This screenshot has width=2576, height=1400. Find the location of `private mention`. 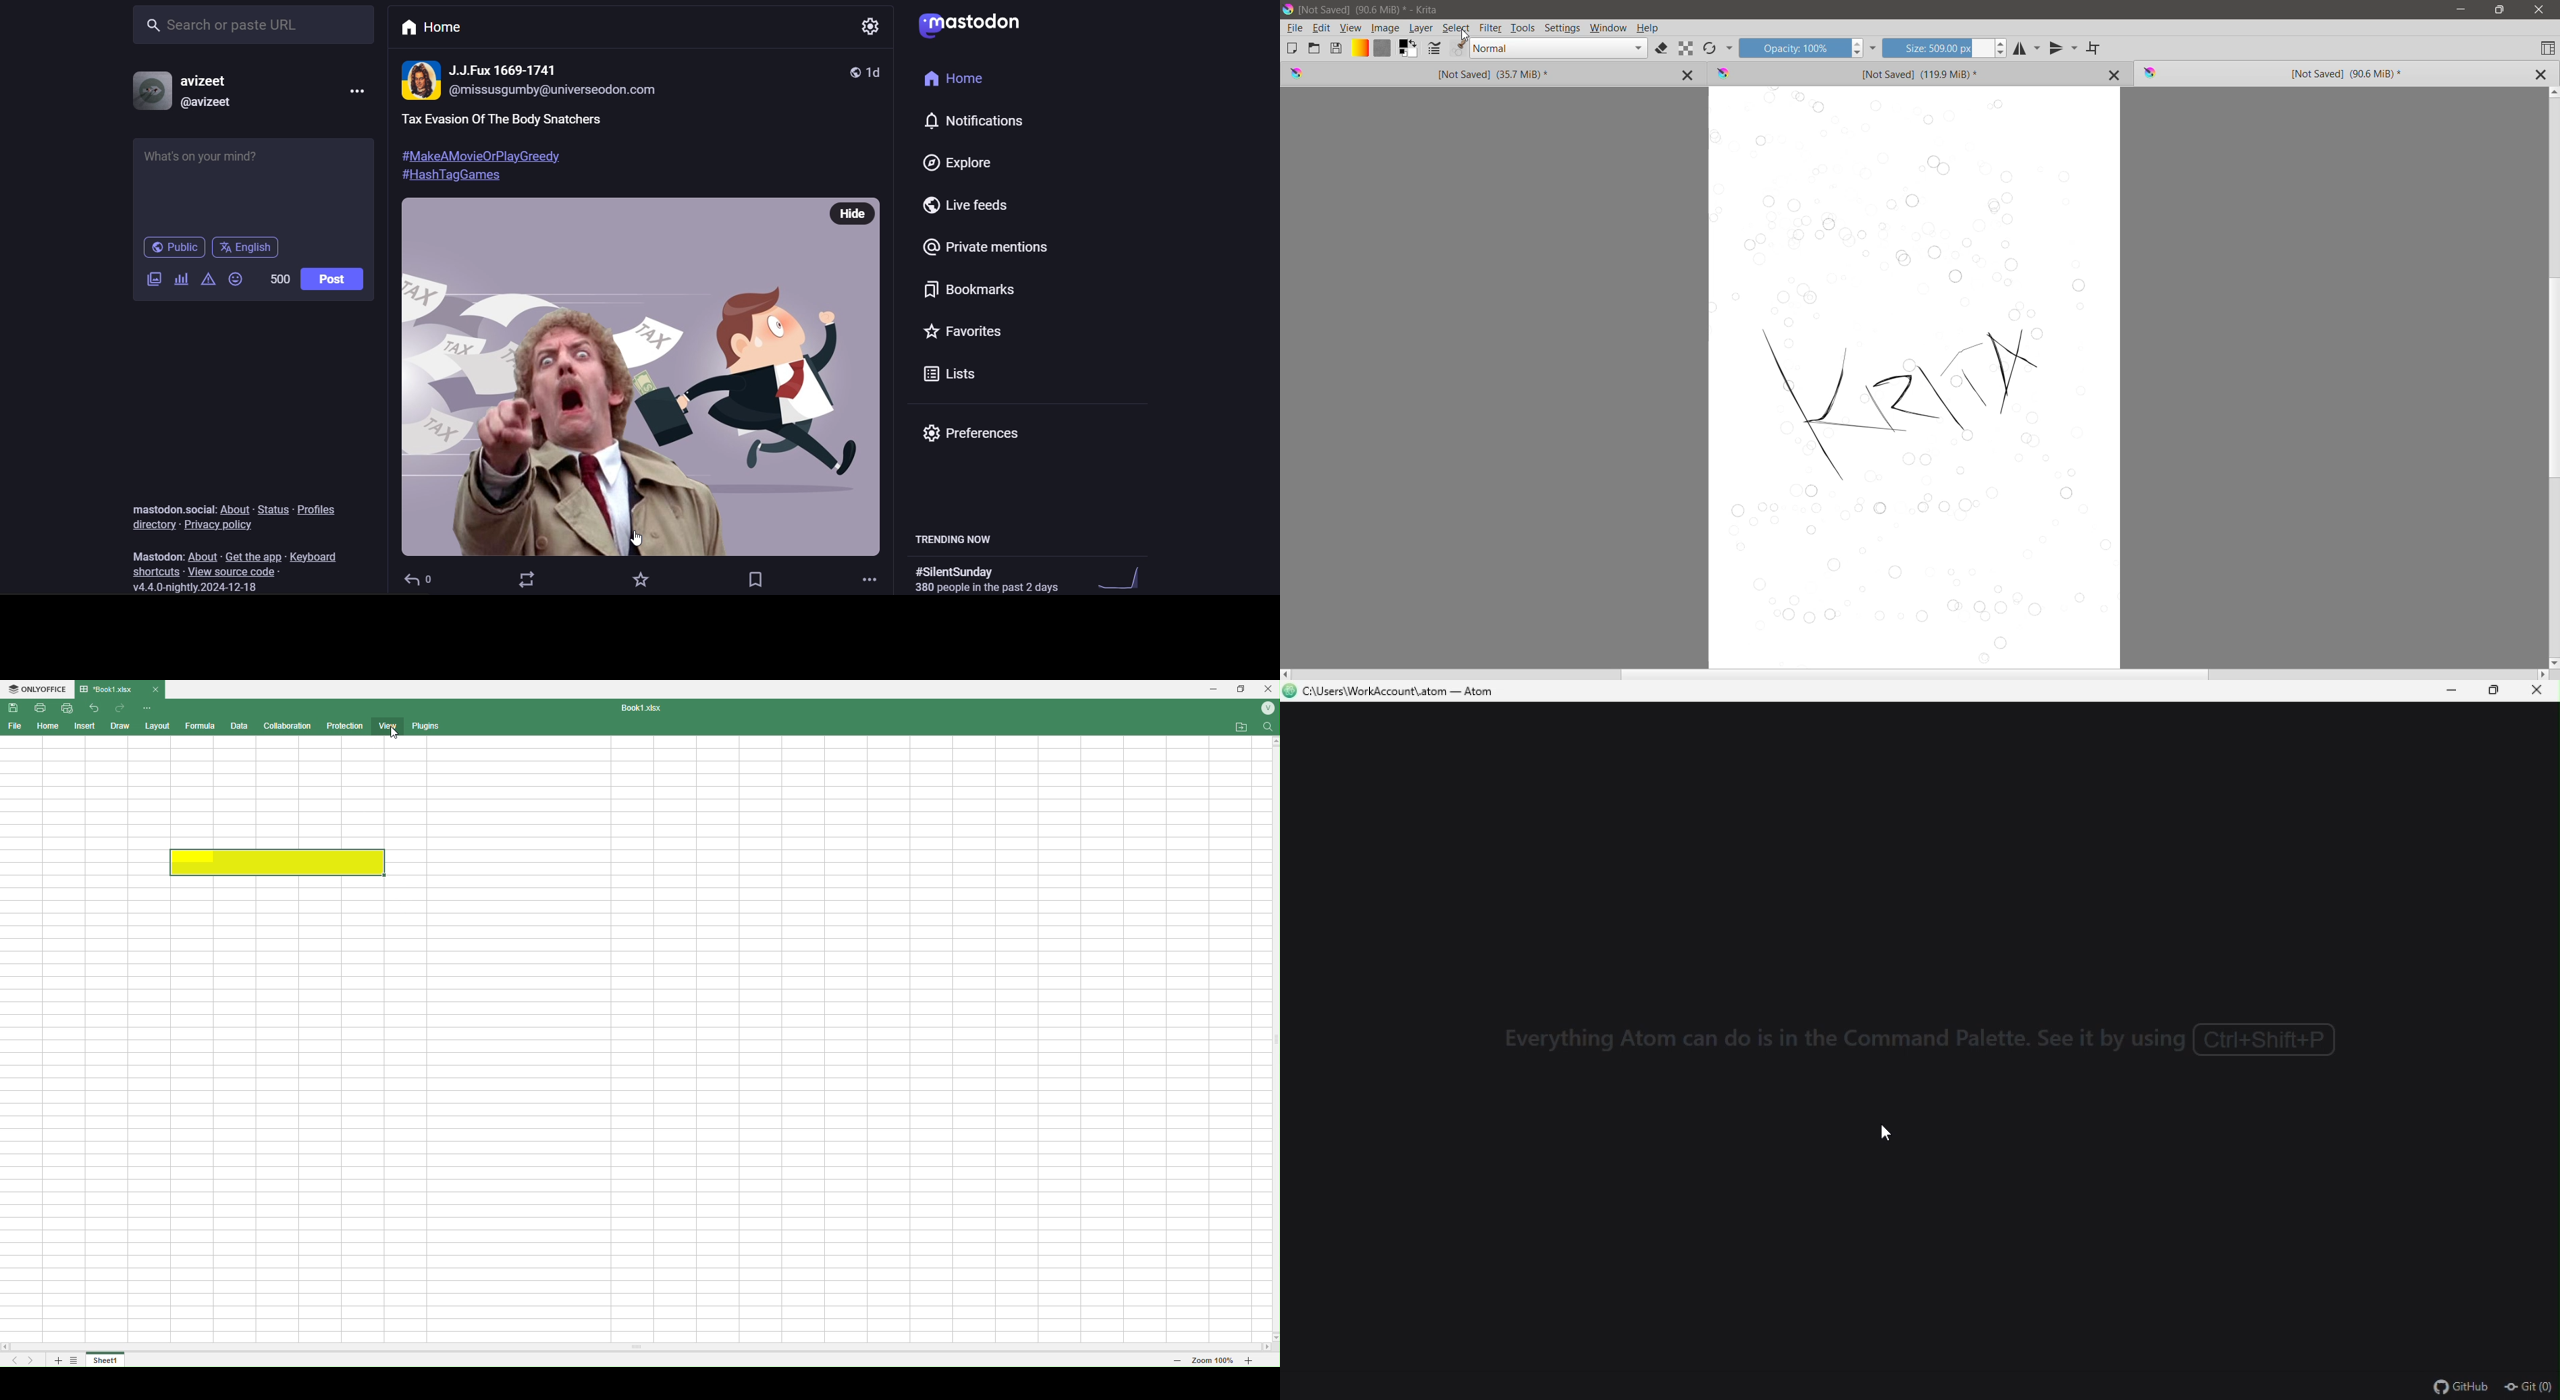

private mention is located at coordinates (994, 247).